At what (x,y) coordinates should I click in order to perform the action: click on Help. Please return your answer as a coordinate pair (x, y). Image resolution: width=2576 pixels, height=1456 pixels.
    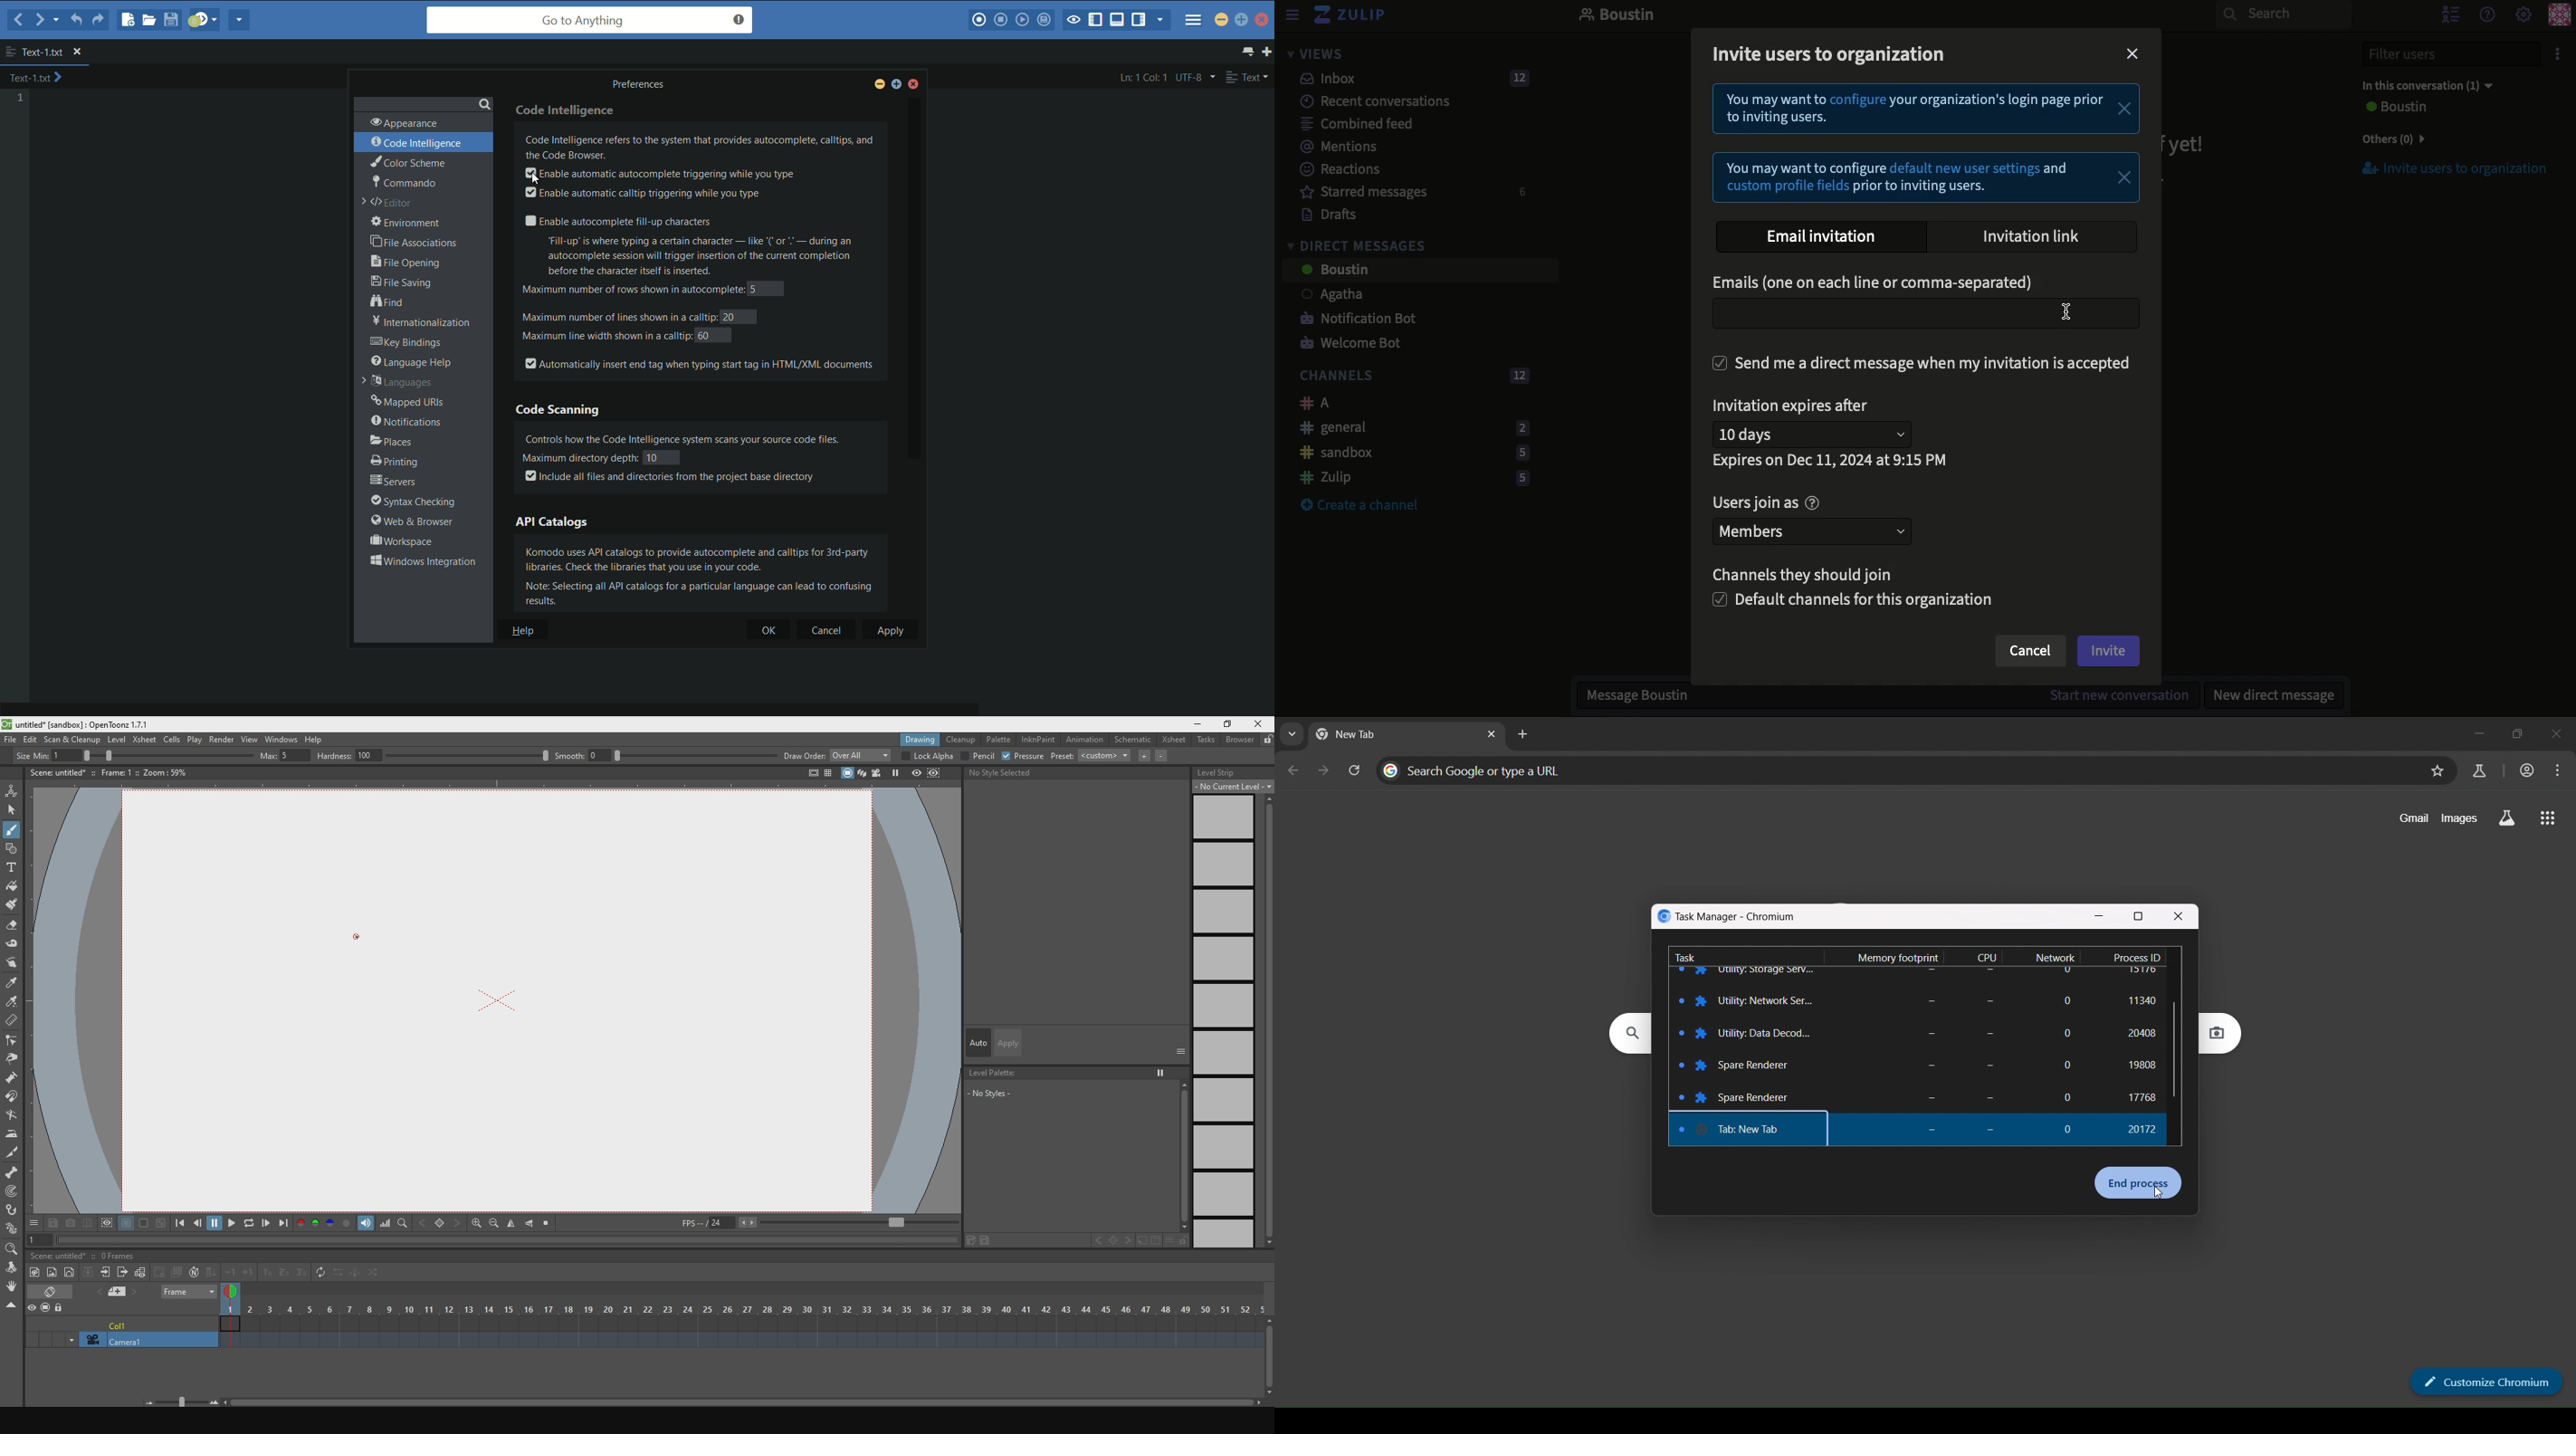
    Looking at the image, I should click on (2485, 14).